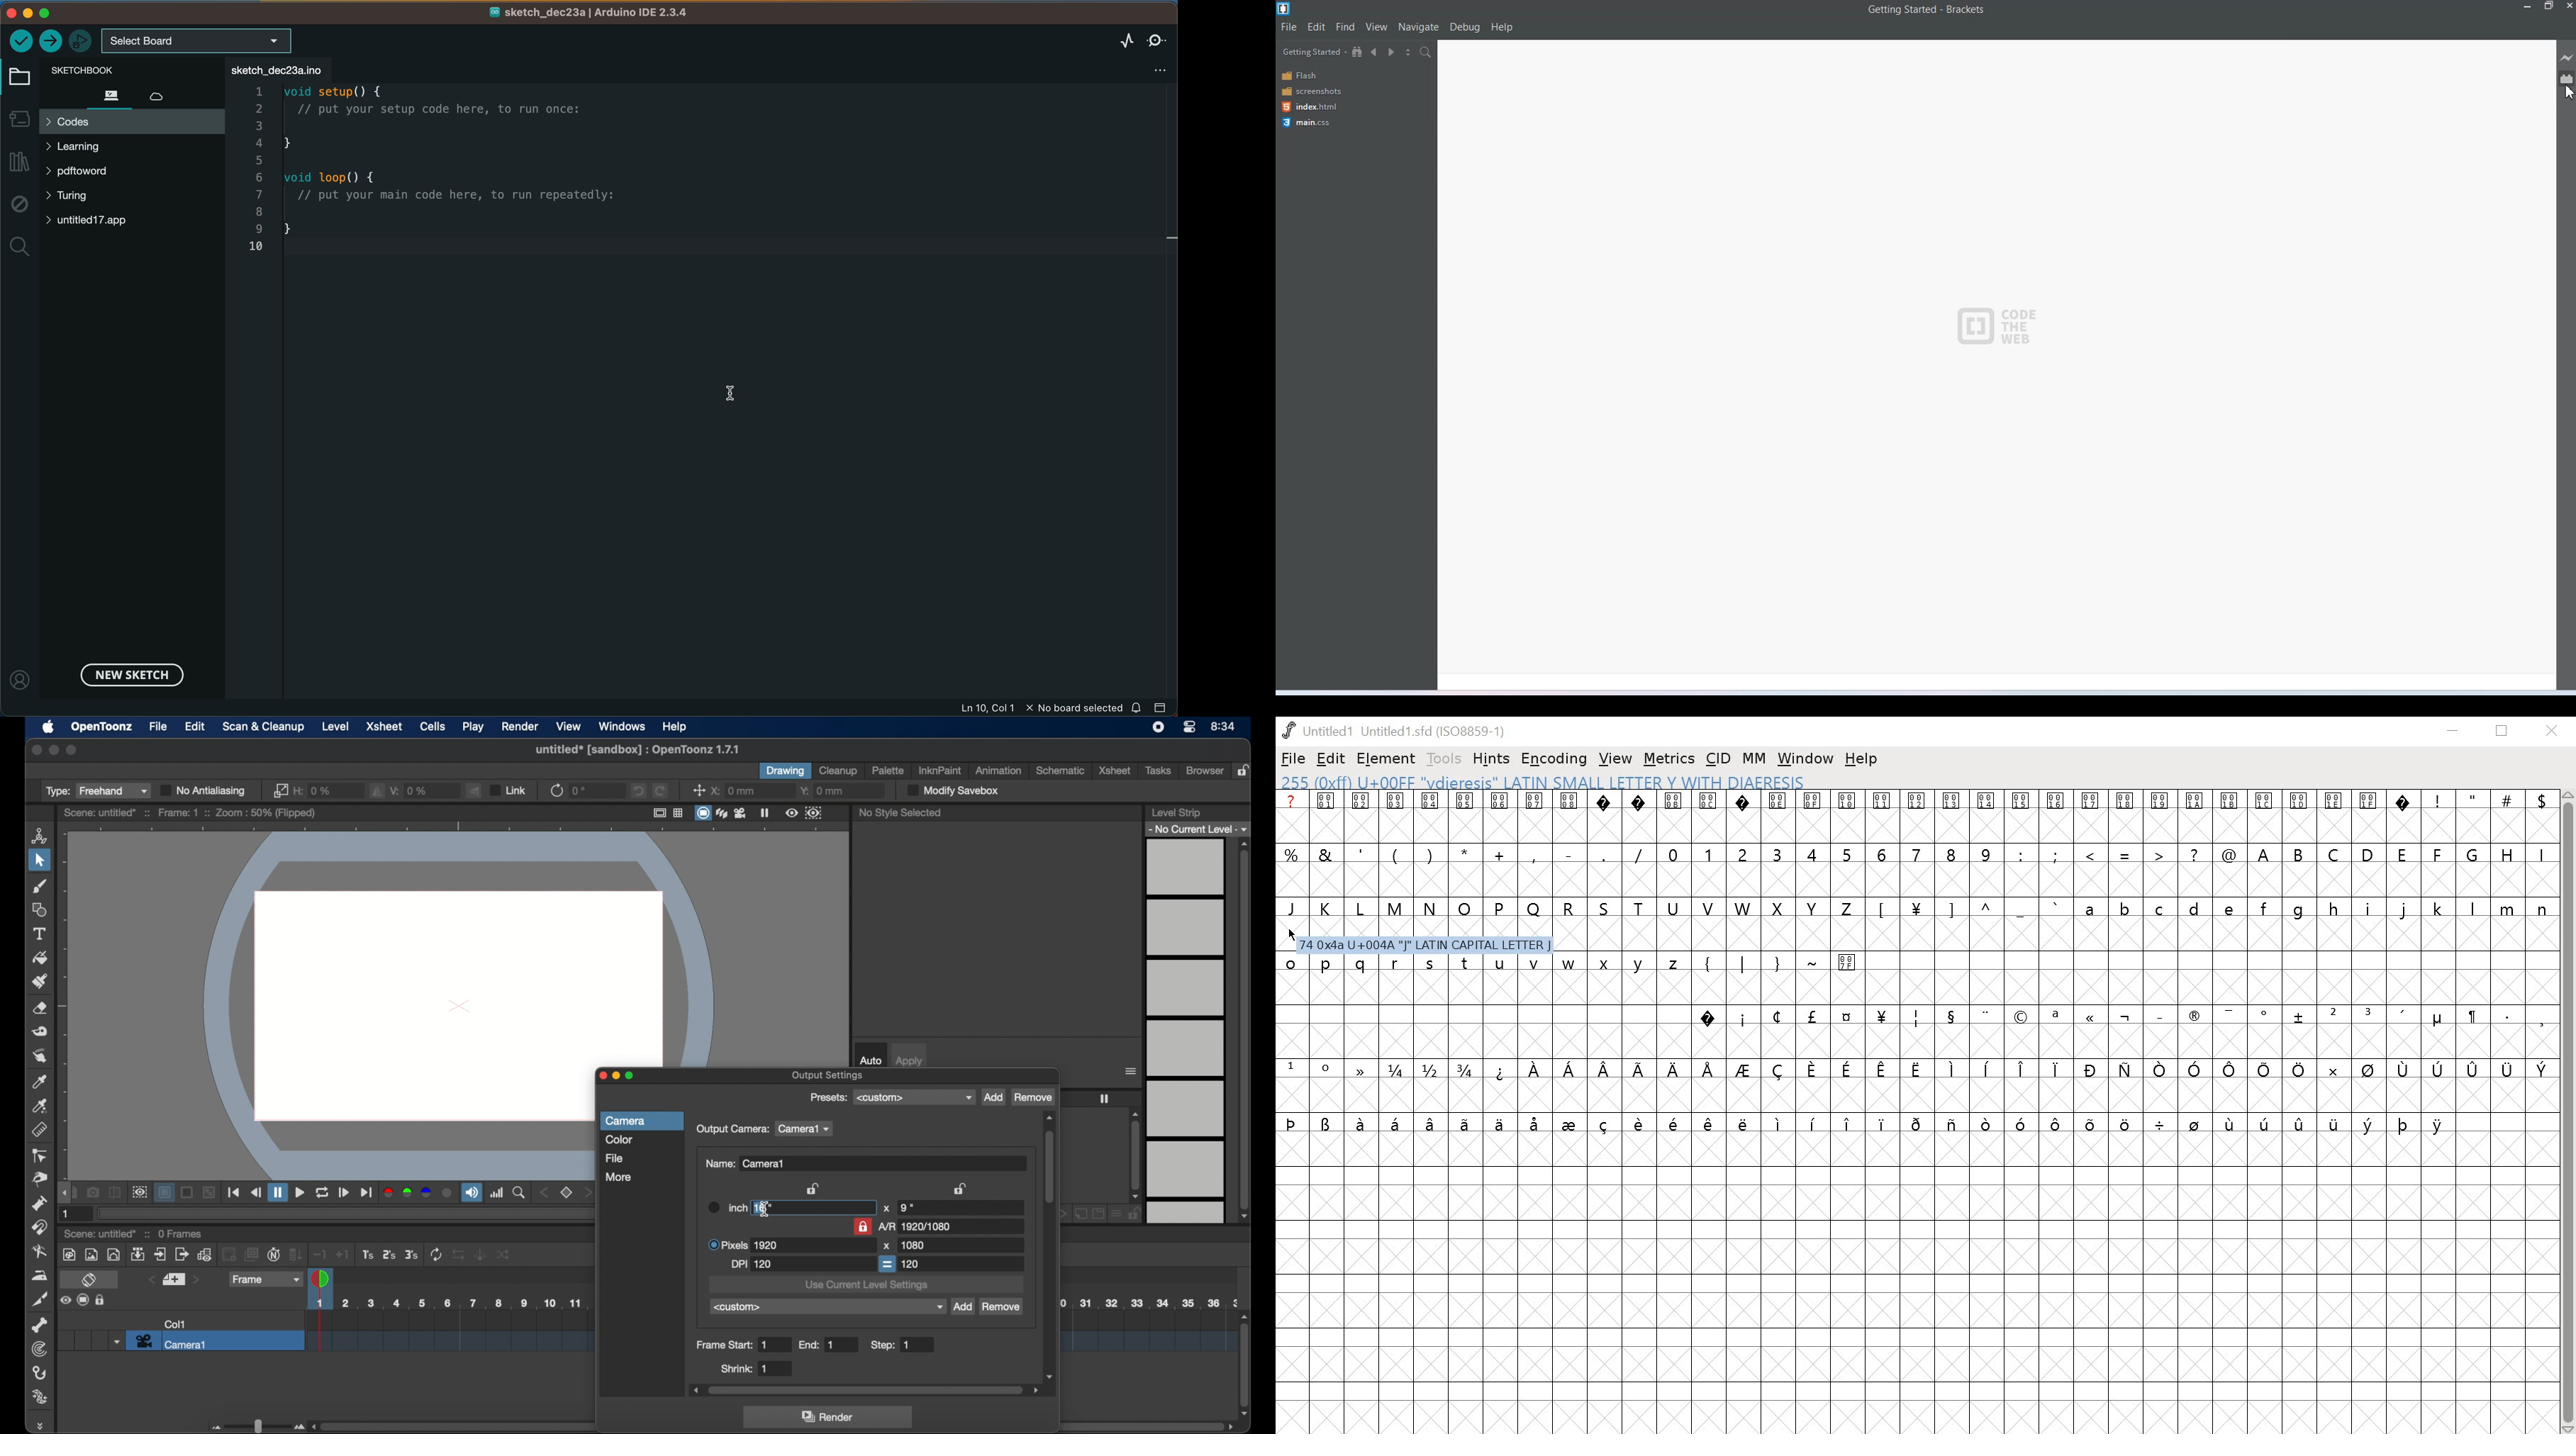 The width and height of the screenshot is (2576, 1456). What do you see at coordinates (1419, 28) in the screenshot?
I see `Navigate` at bounding box center [1419, 28].